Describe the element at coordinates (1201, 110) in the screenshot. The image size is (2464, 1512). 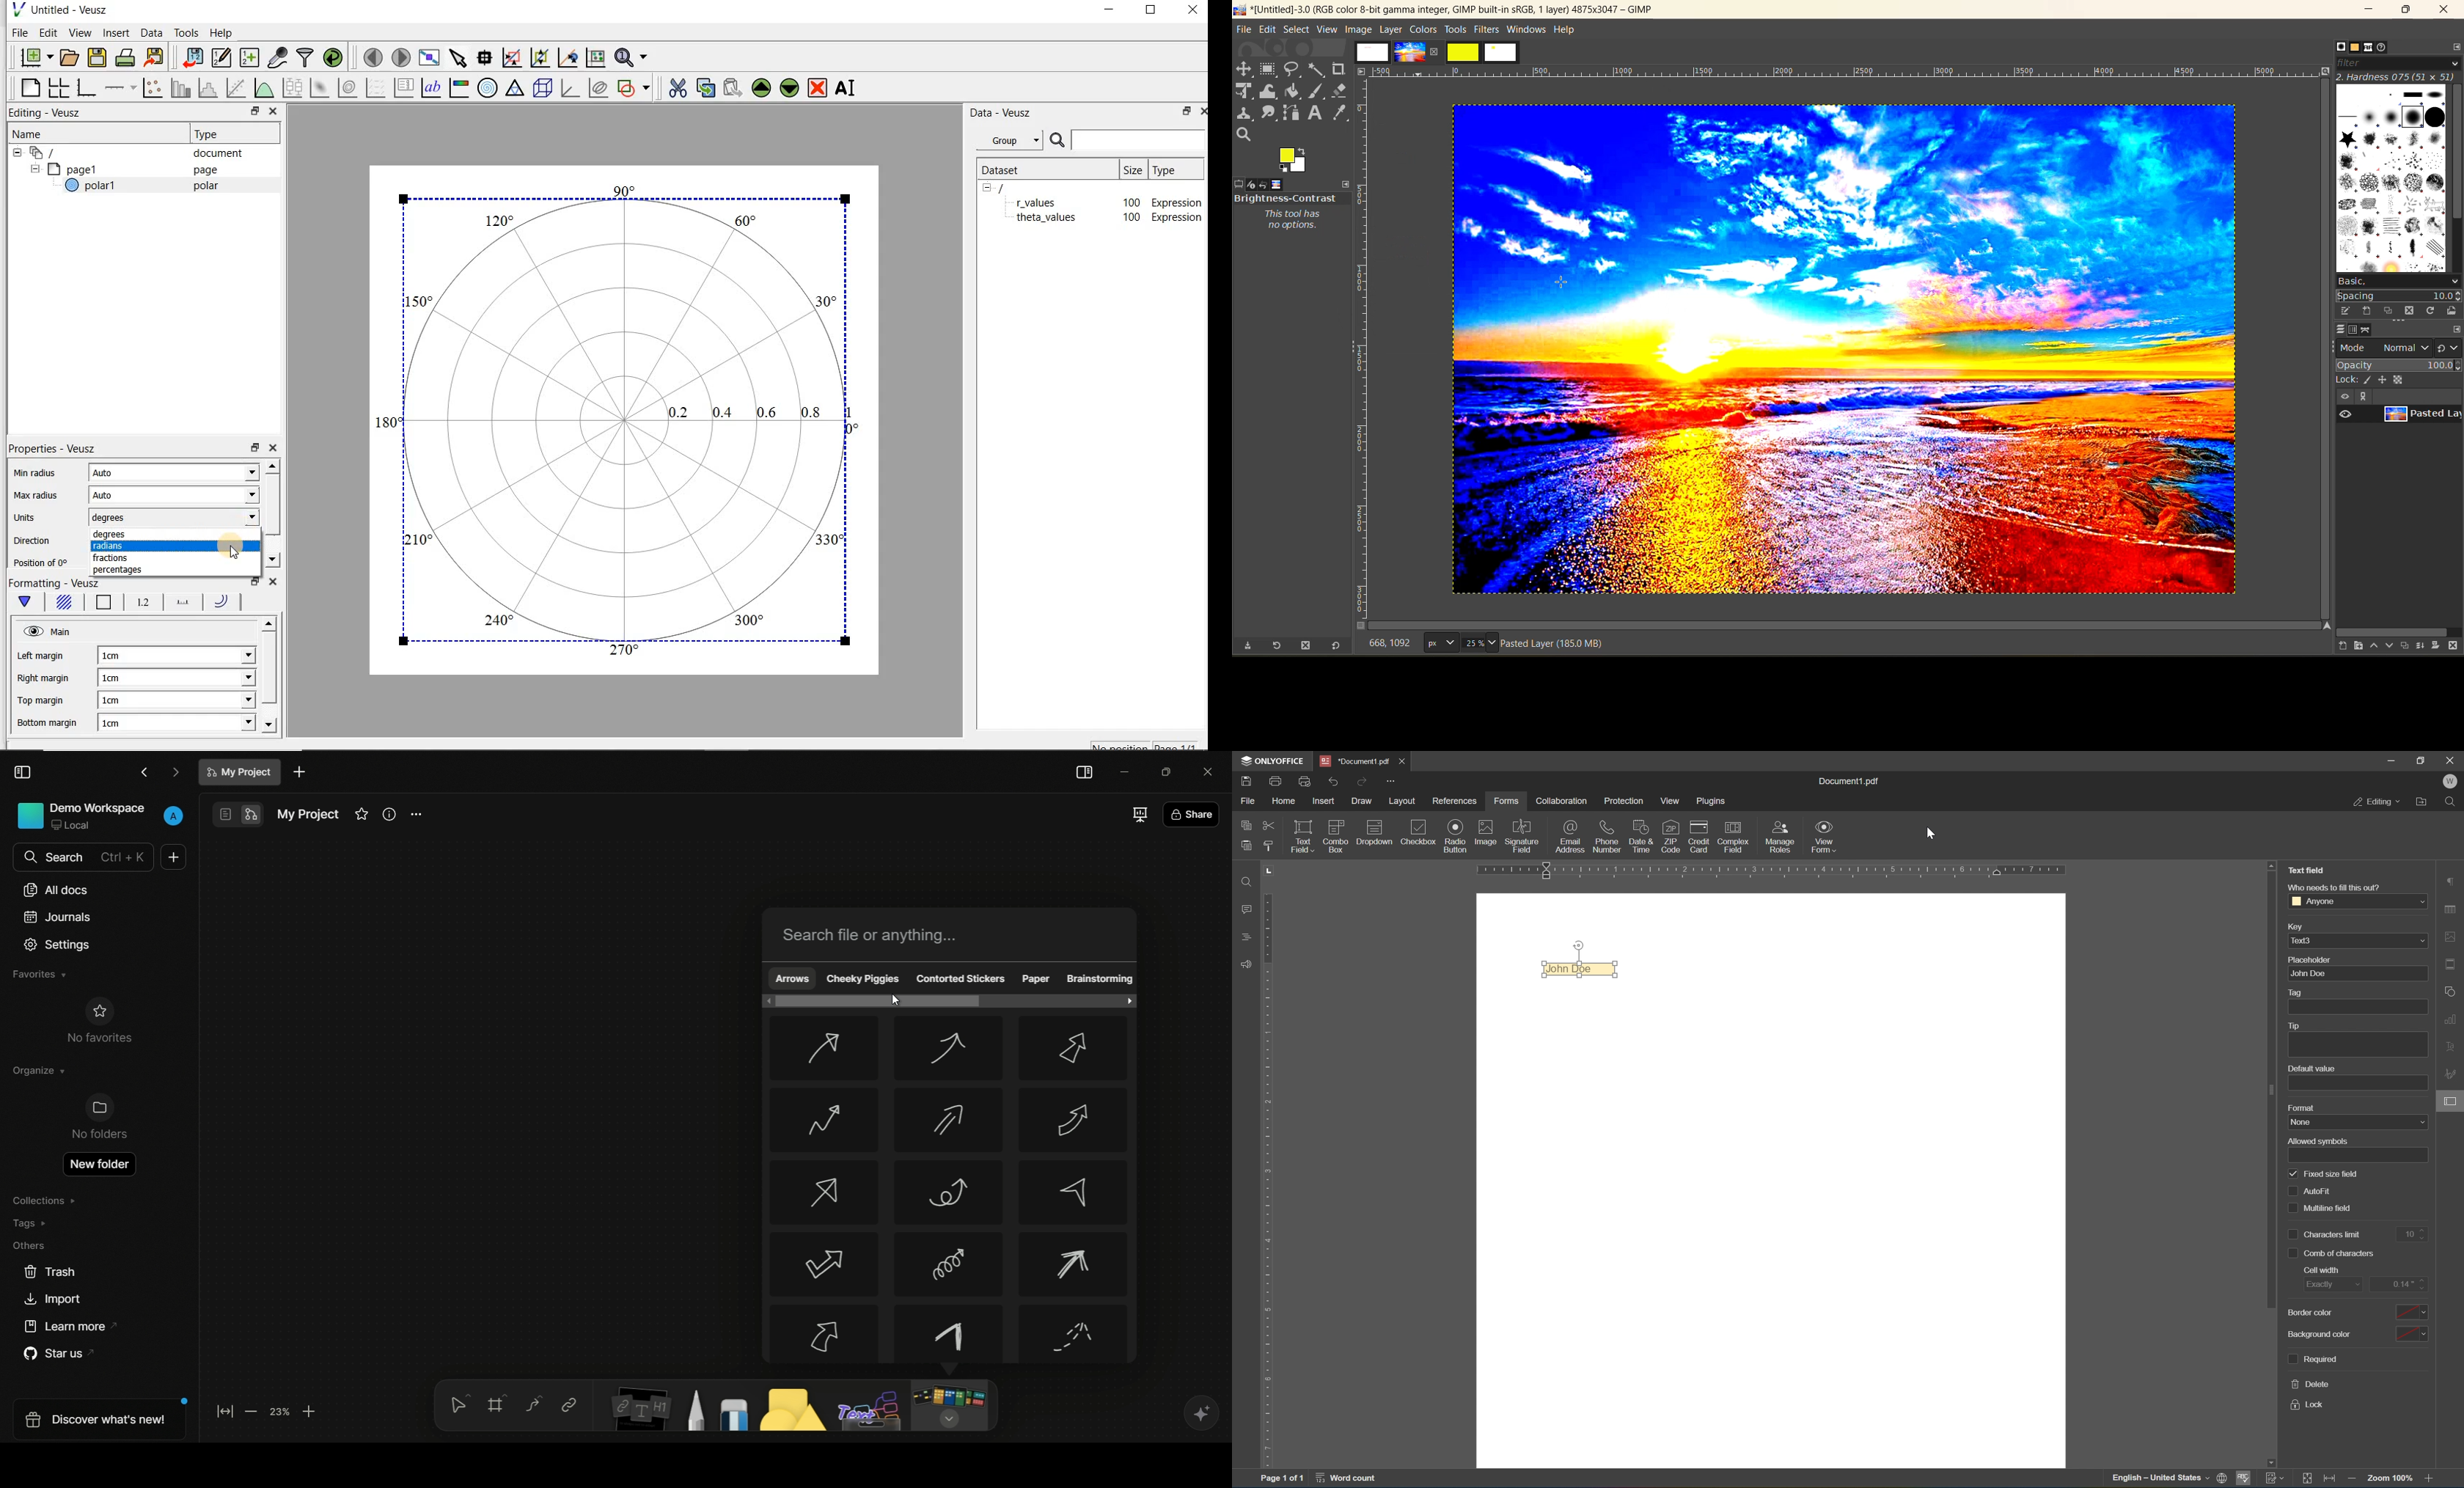
I see `Close` at that location.